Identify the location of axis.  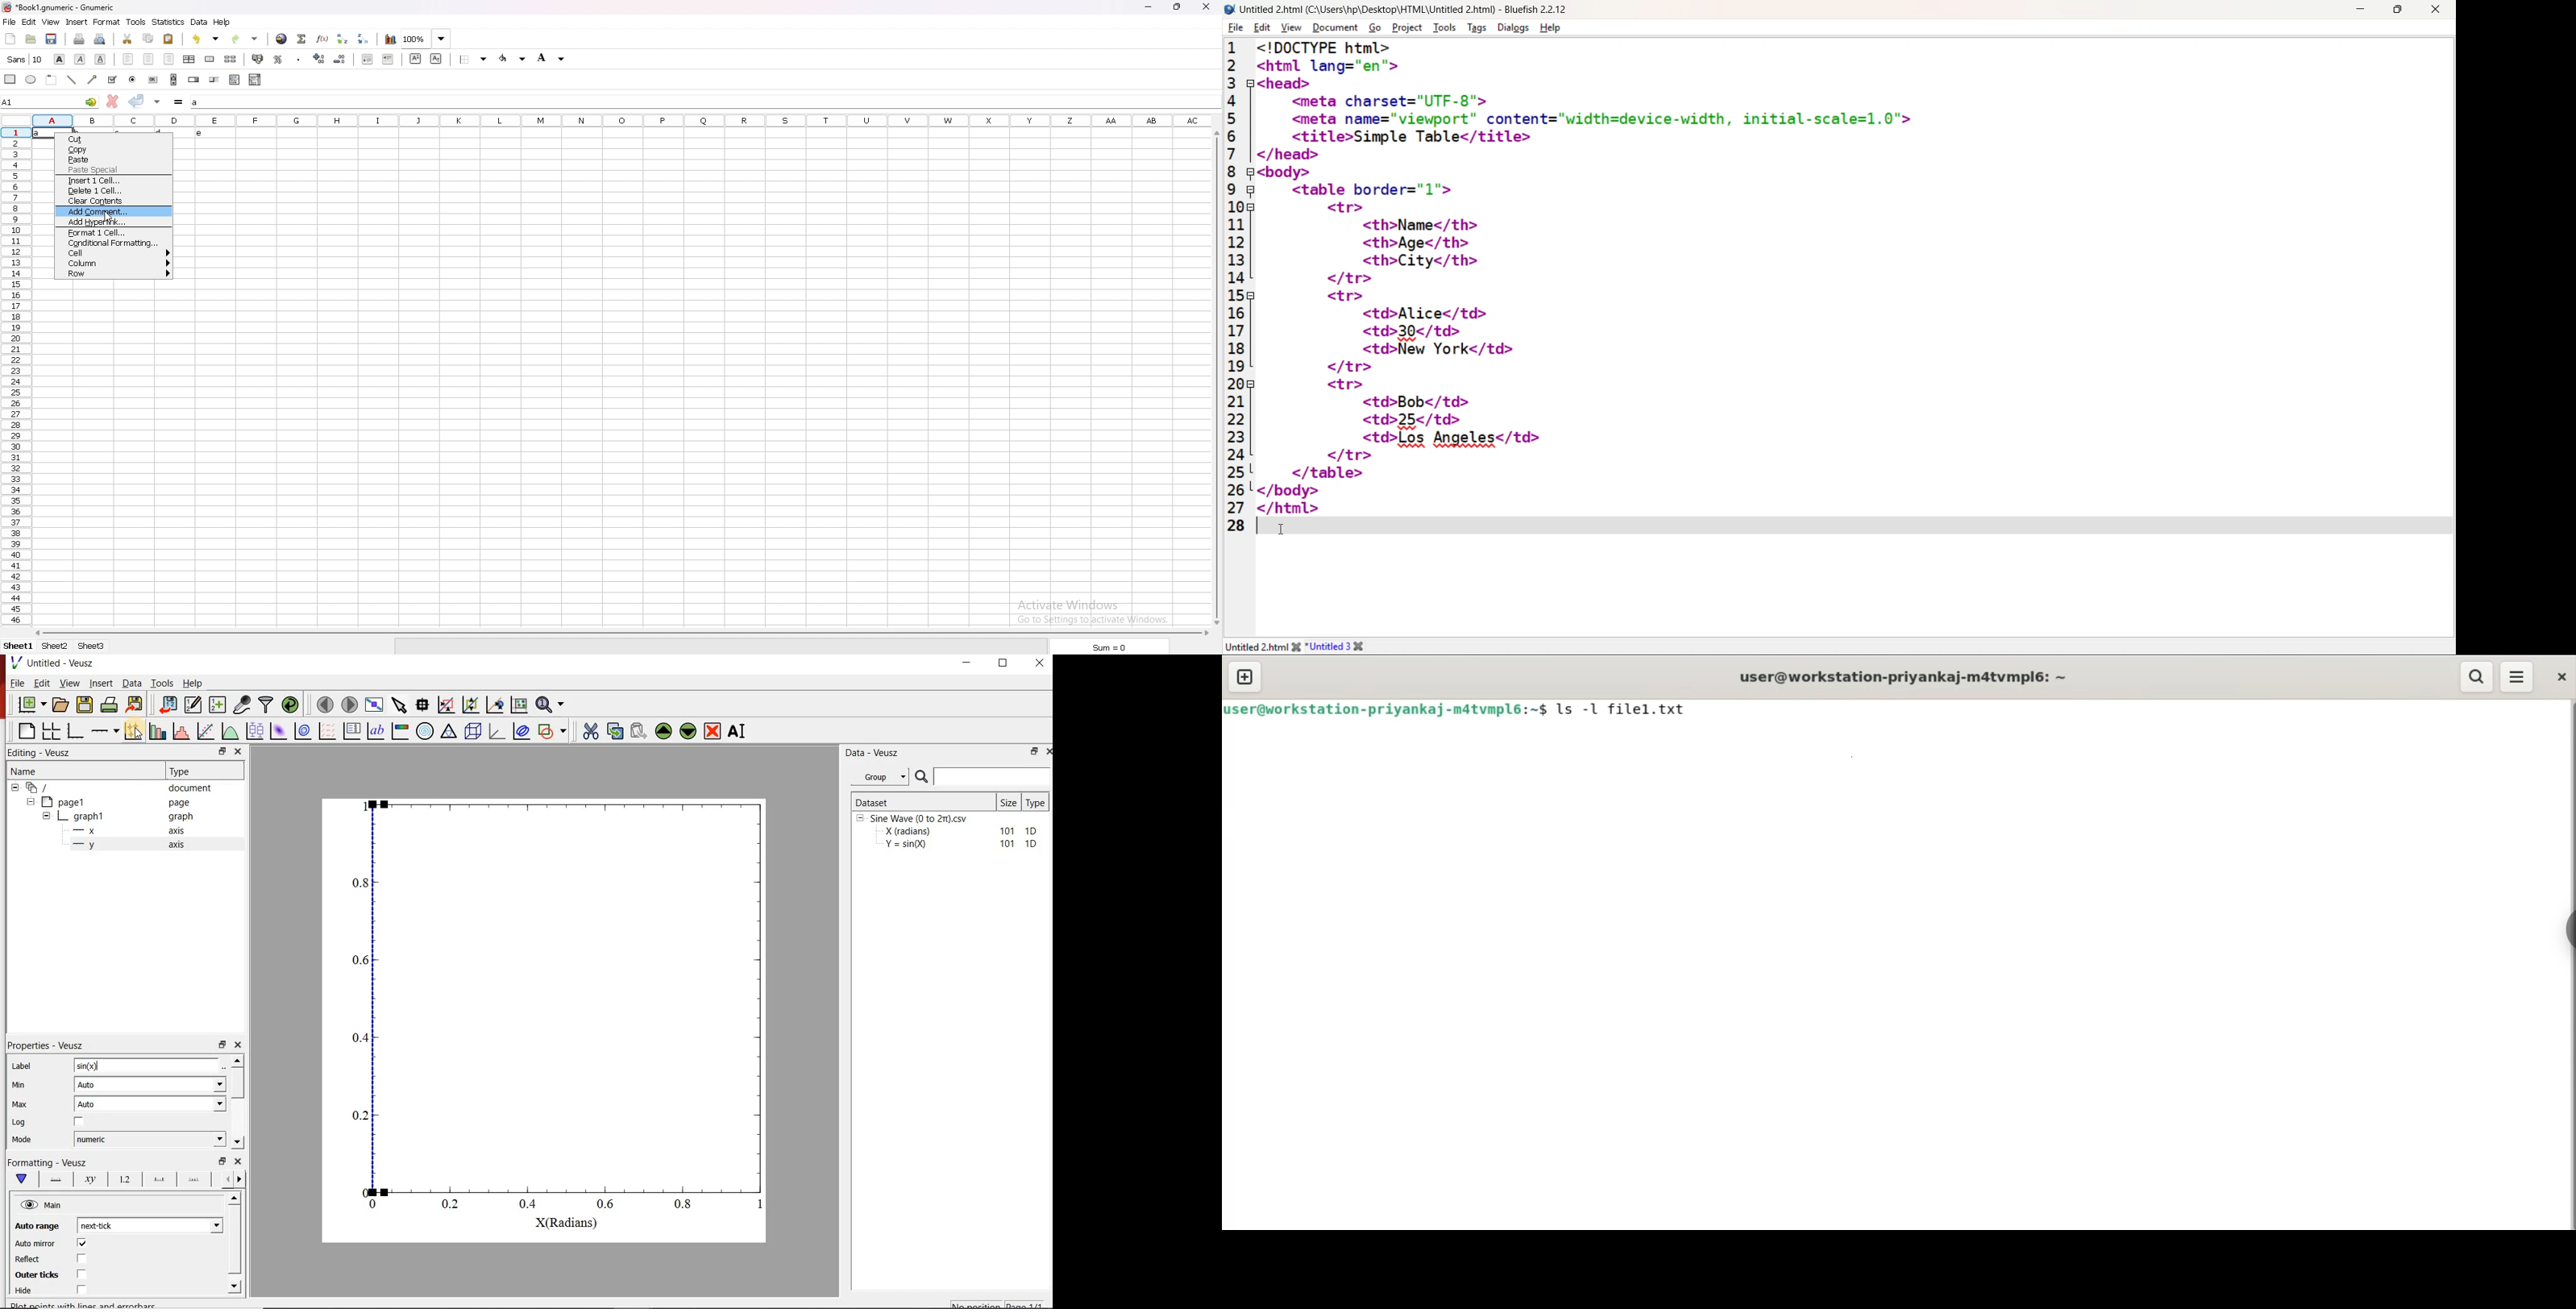
(176, 844).